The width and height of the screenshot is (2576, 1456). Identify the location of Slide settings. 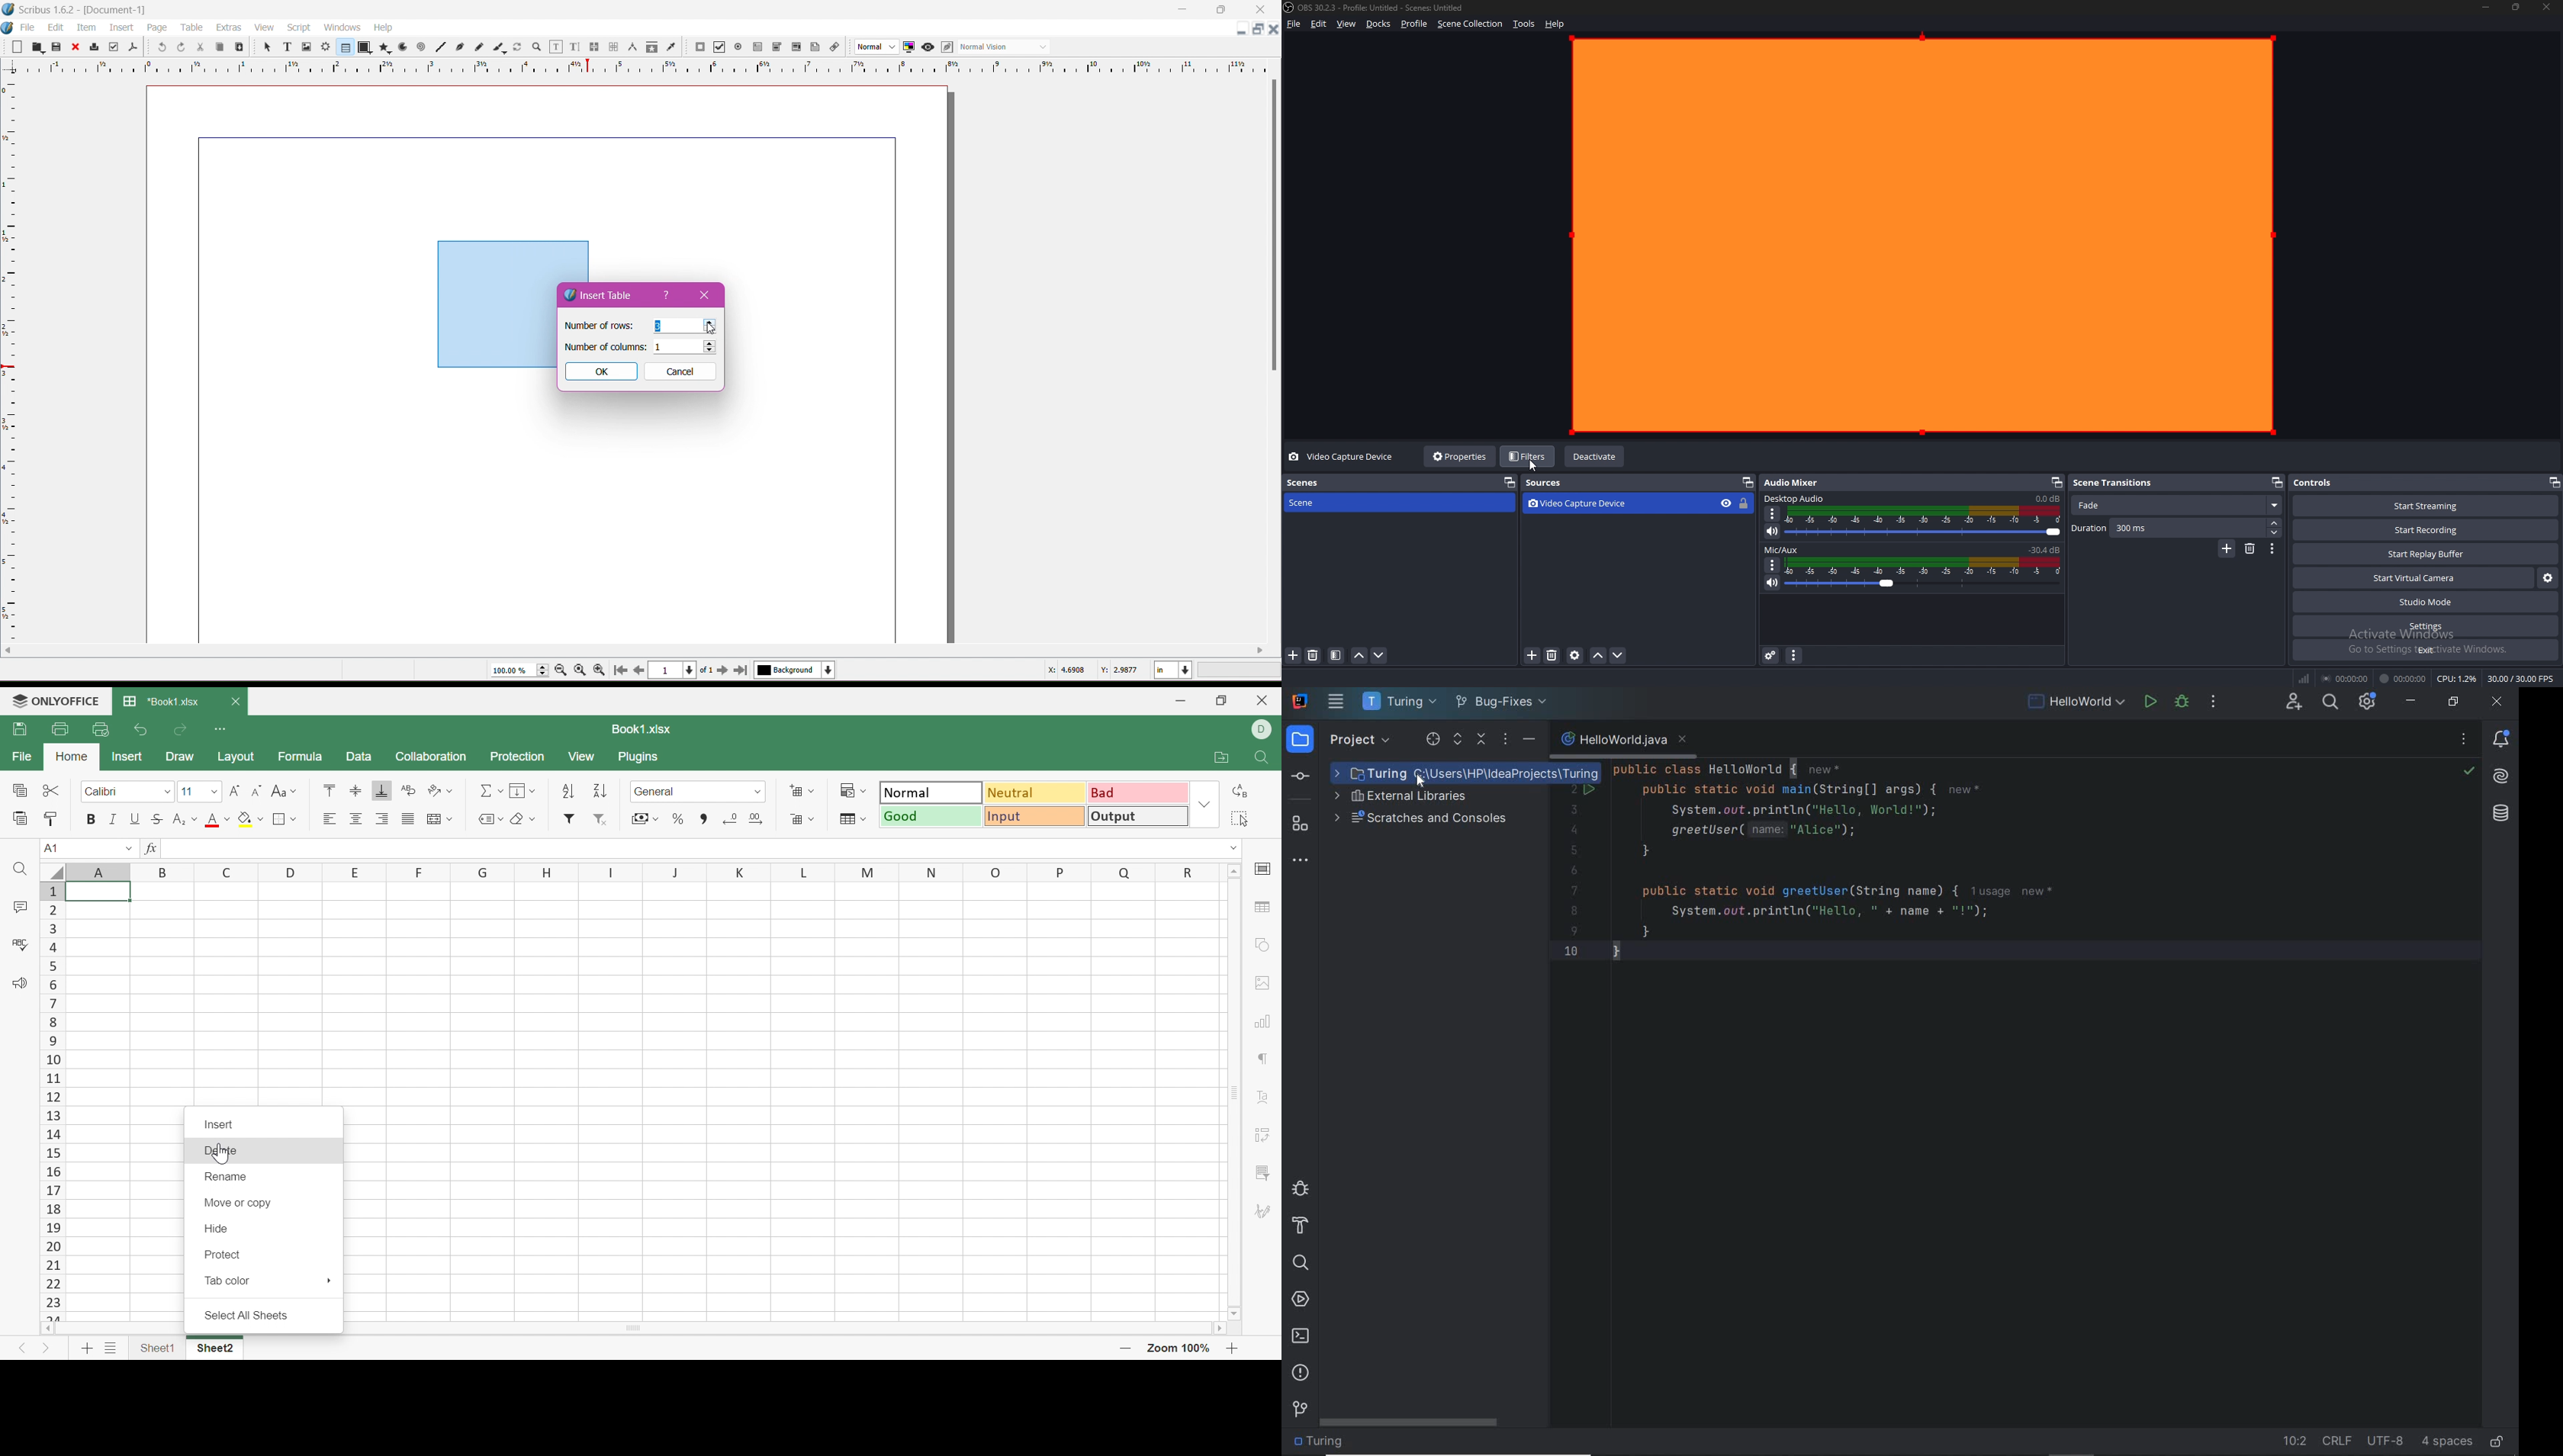
(1262, 867).